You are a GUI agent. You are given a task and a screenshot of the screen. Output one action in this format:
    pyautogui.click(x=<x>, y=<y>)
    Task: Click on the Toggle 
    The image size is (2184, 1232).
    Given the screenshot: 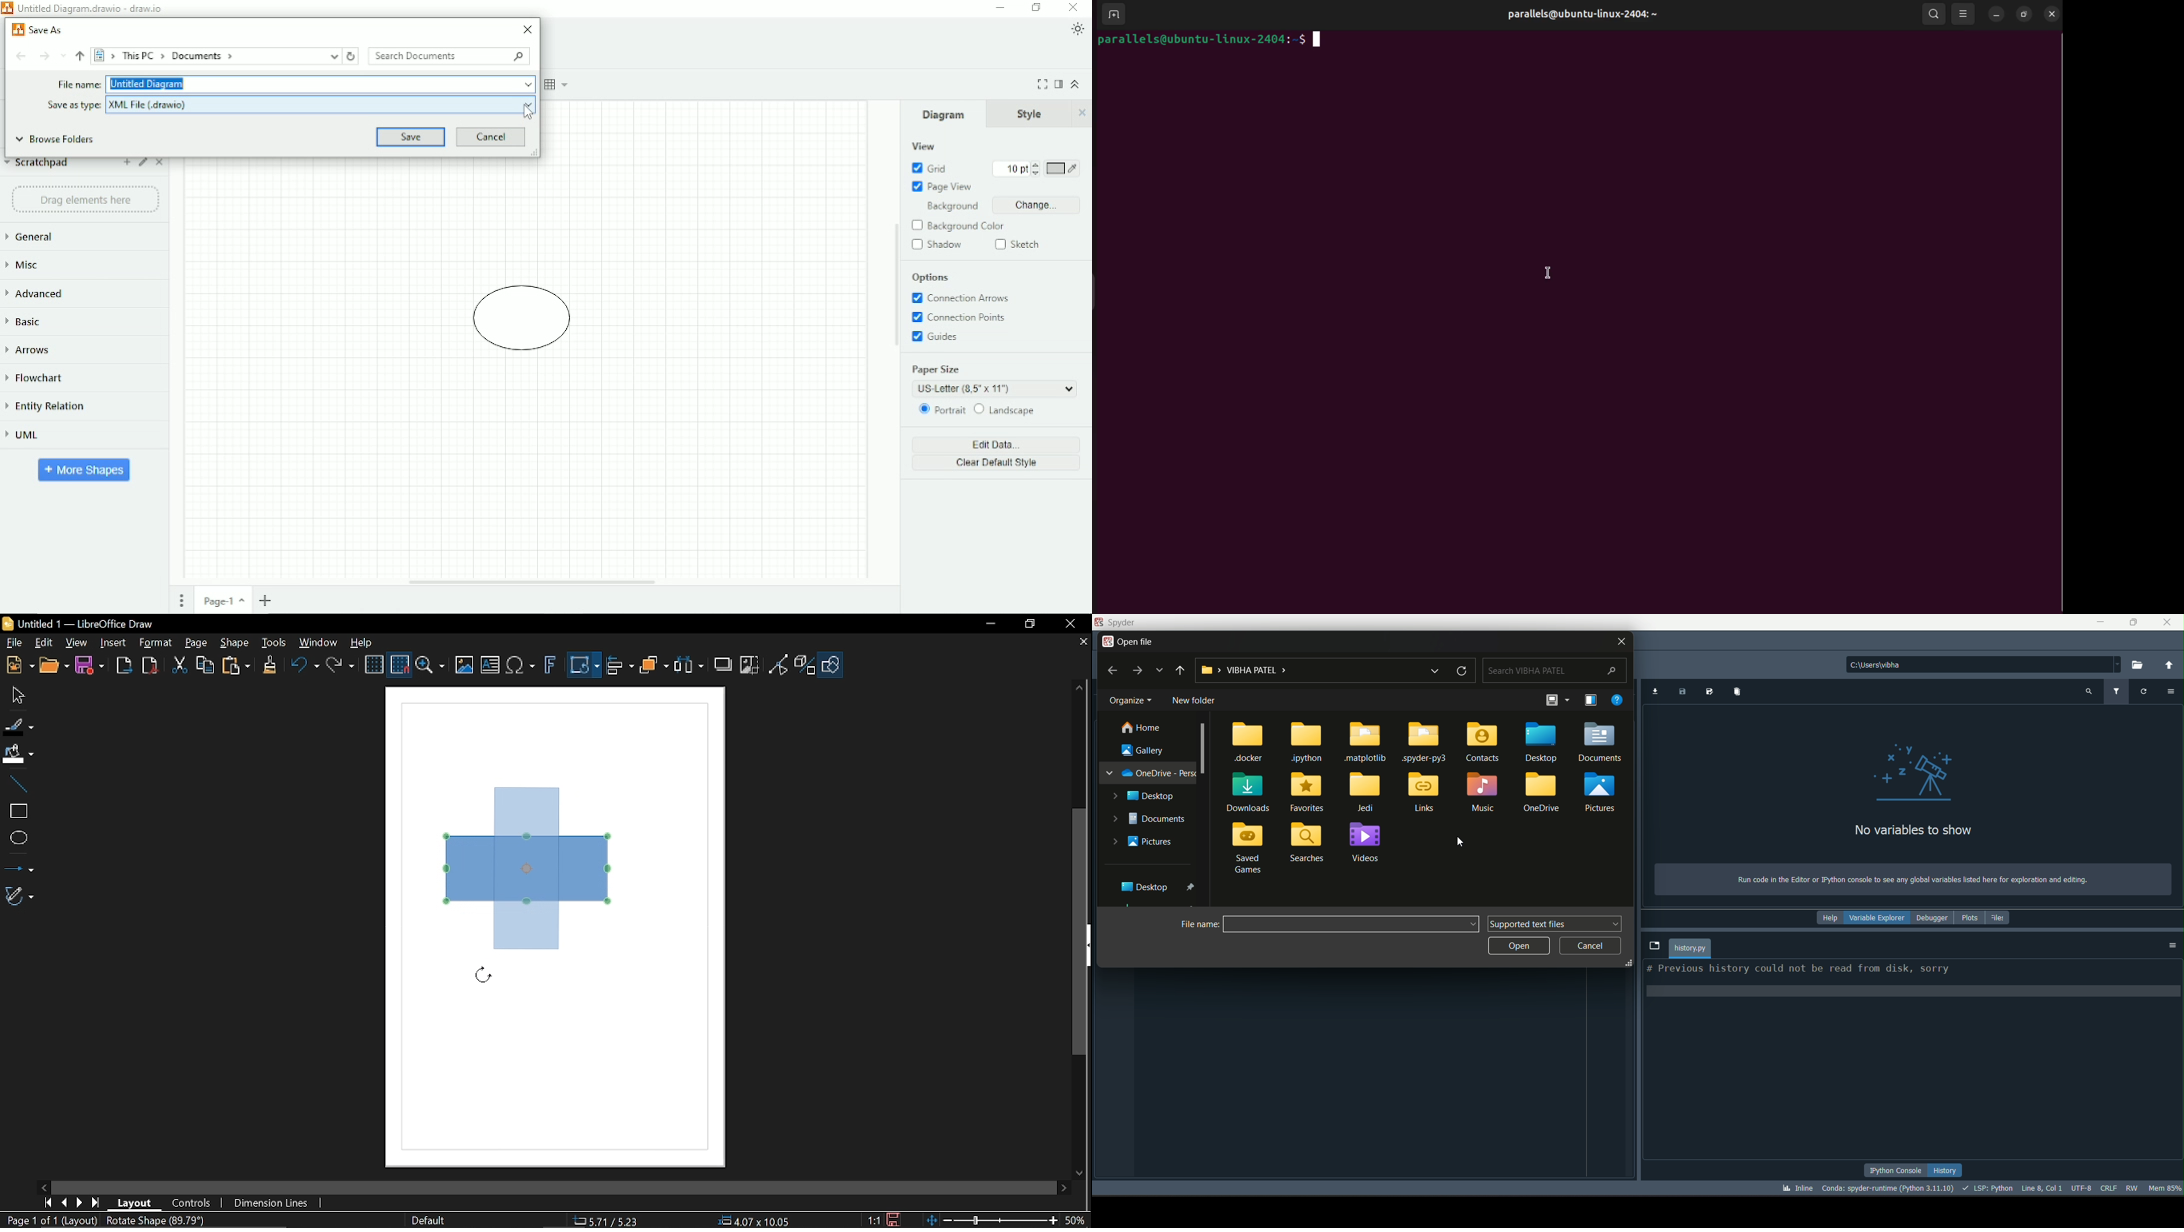 What is the action you would take?
    pyautogui.click(x=779, y=666)
    